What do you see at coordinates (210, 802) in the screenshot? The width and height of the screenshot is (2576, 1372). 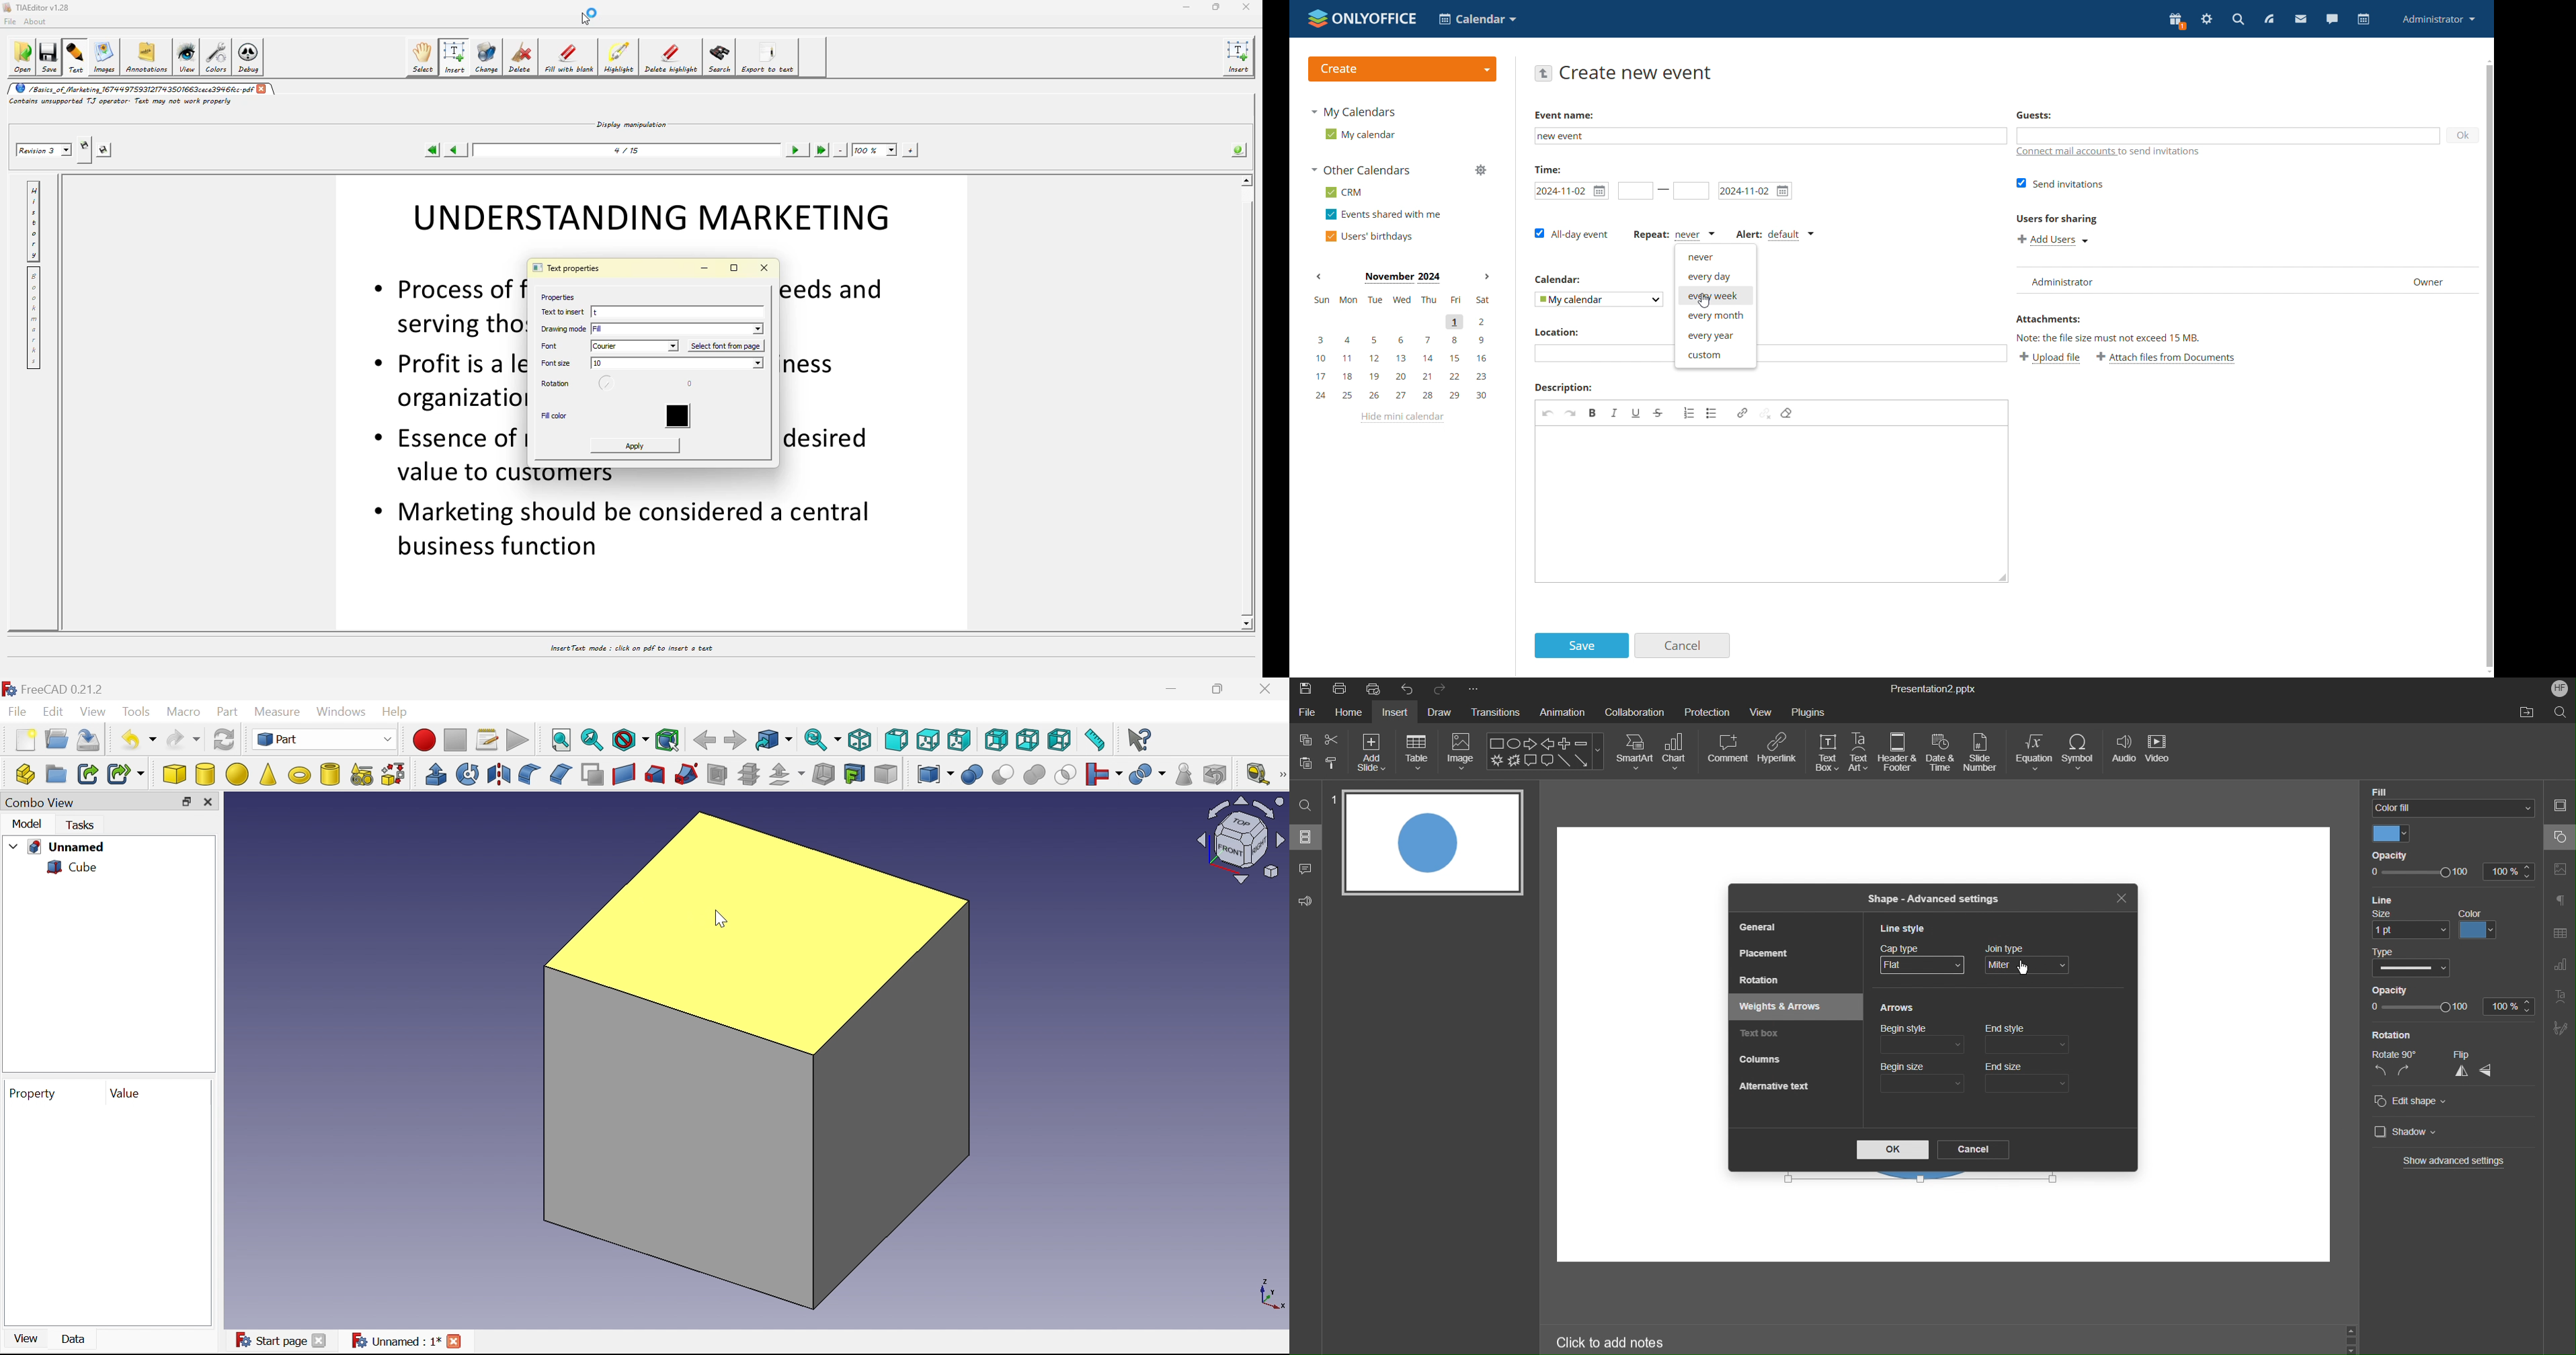 I see `Close` at bounding box center [210, 802].